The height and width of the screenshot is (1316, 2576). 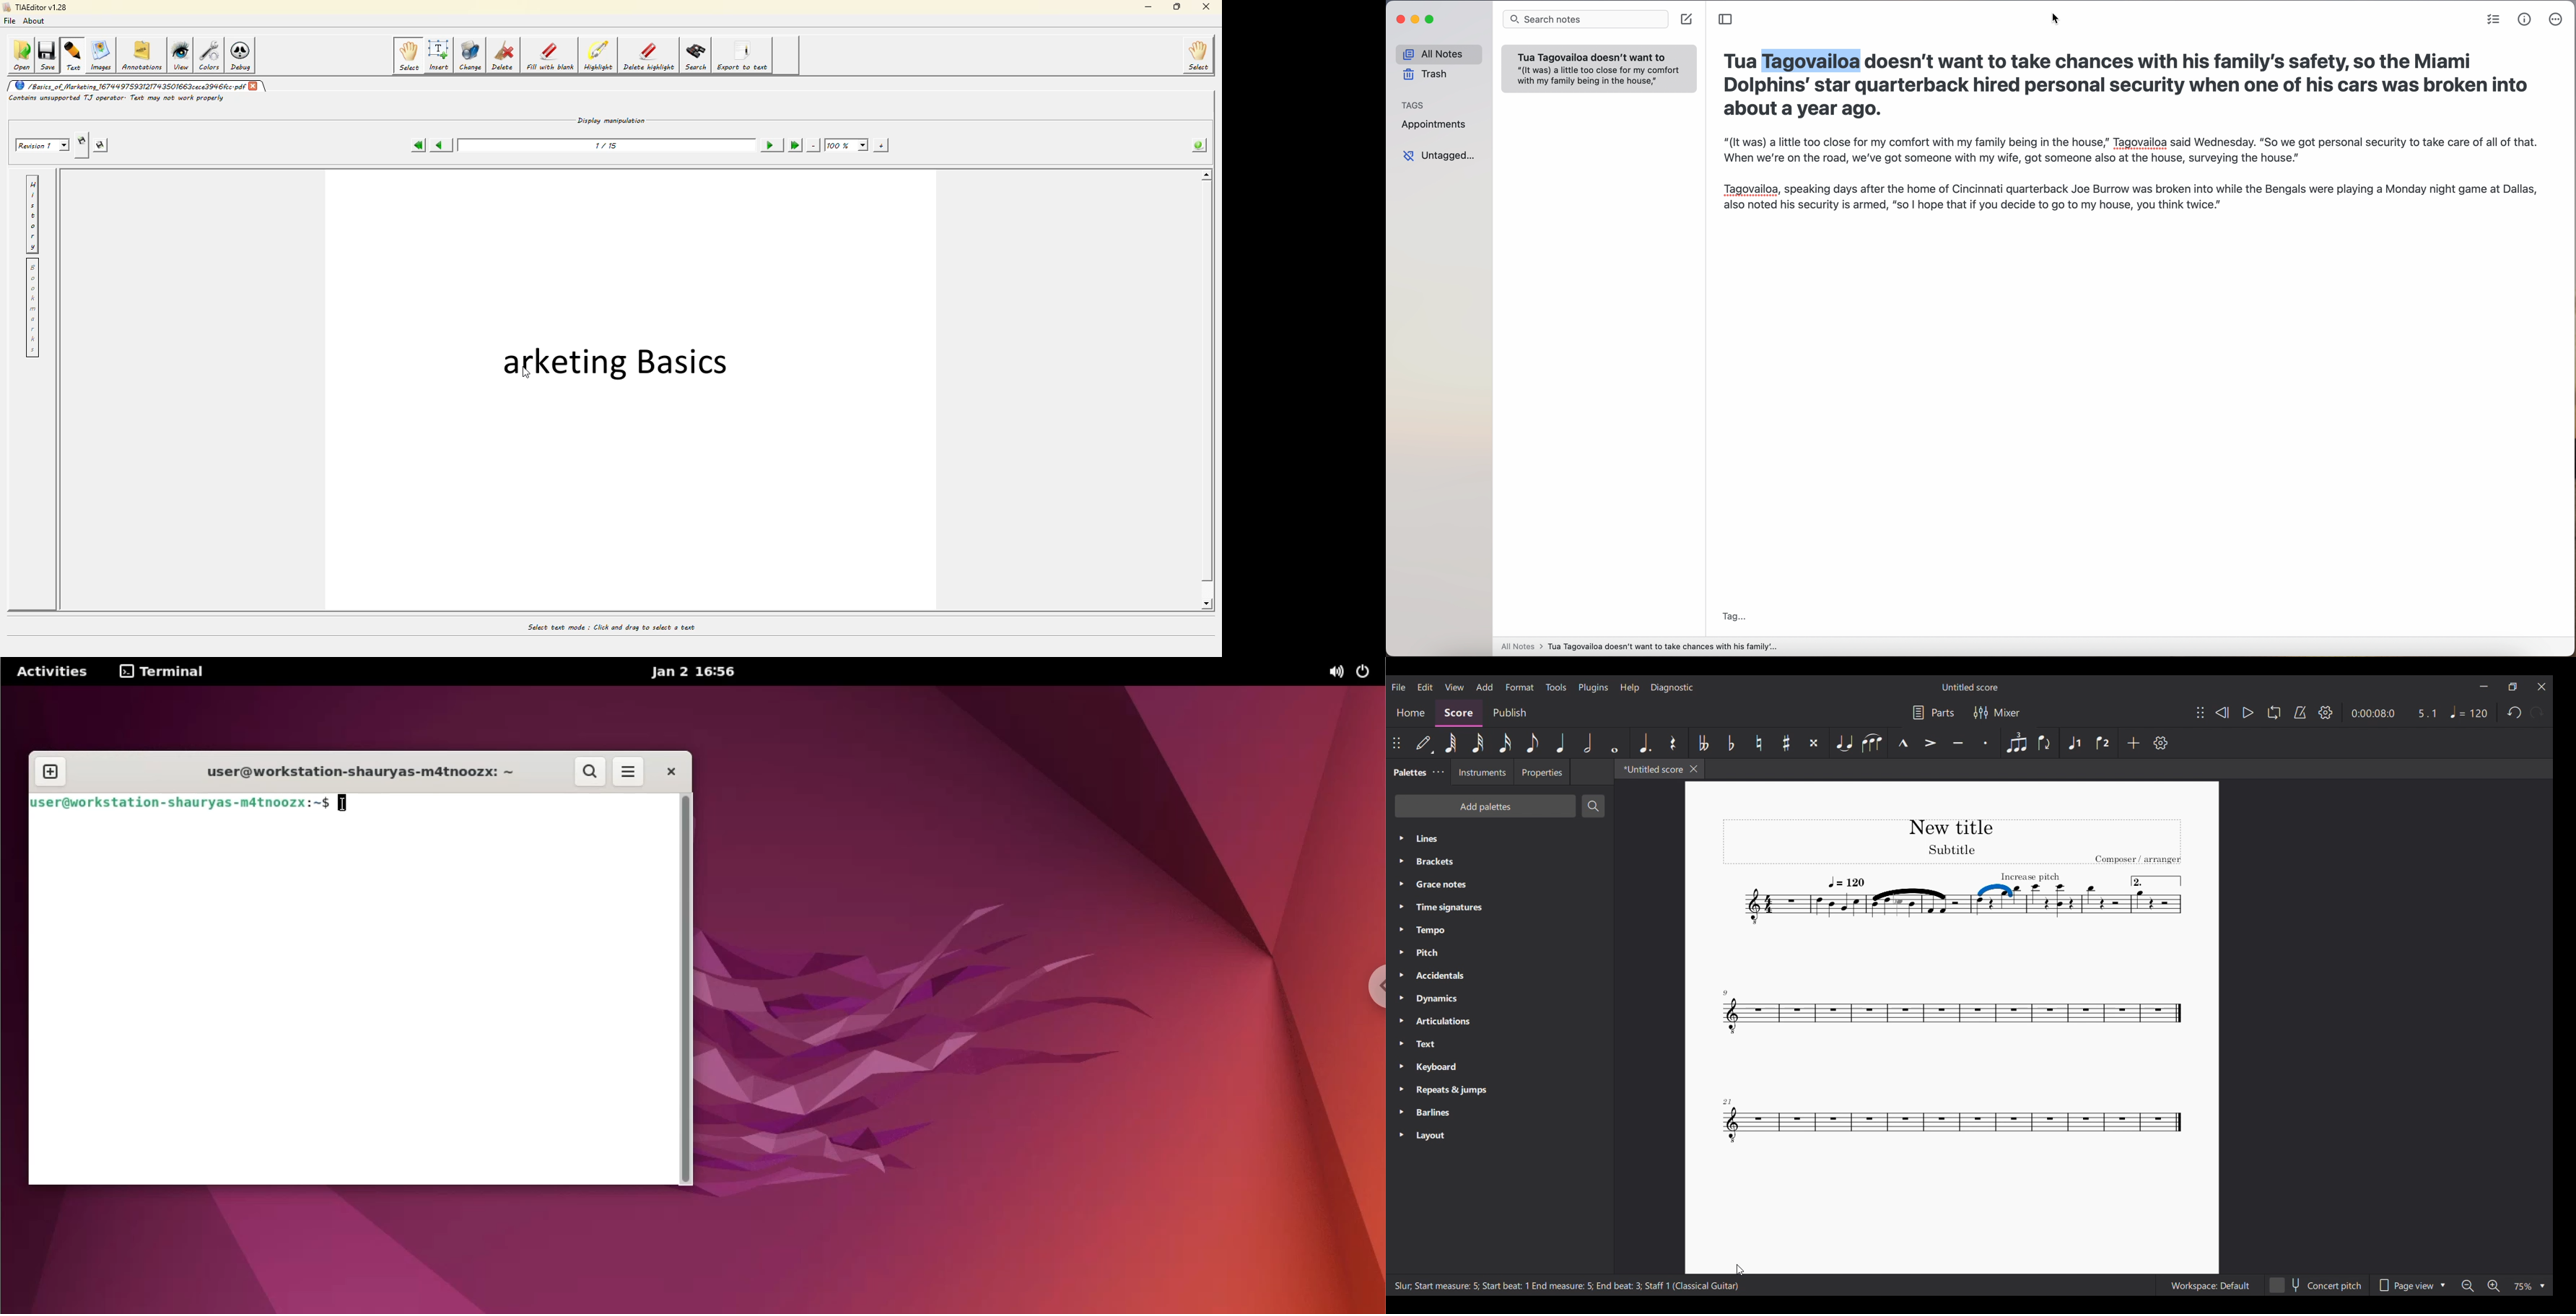 I want to click on Plugins menu, so click(x=1594, y=688).